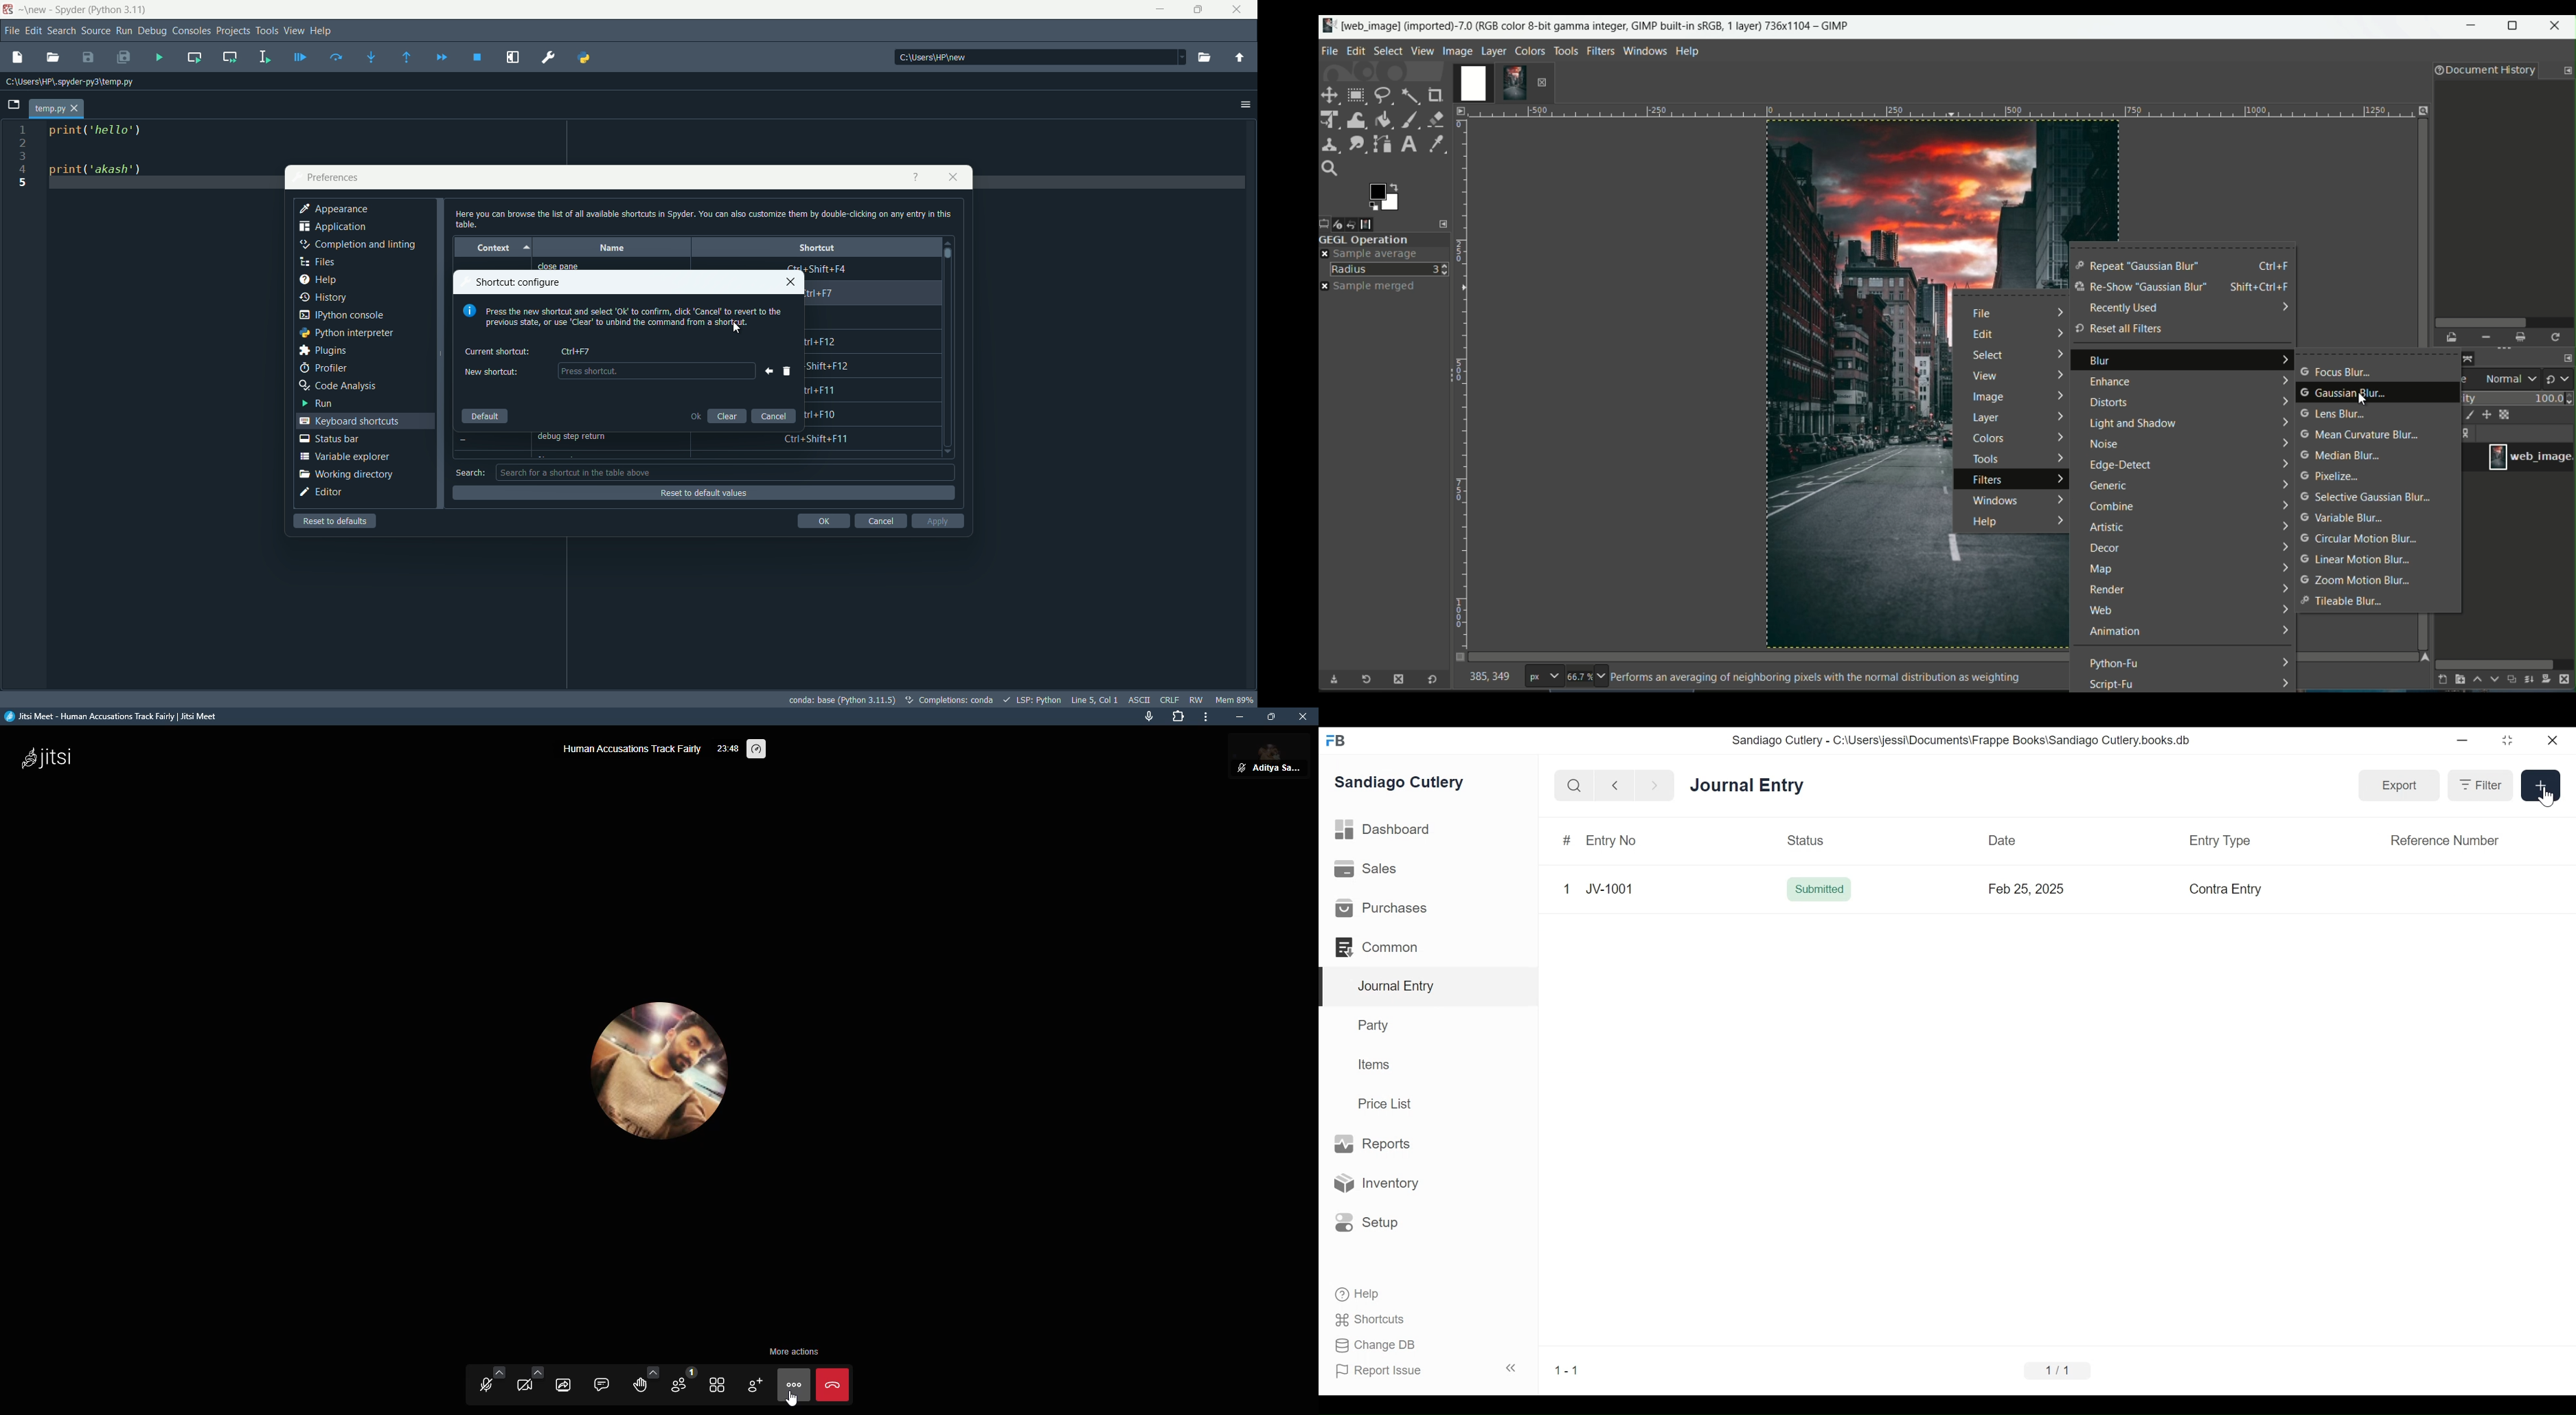  What do you see at coordinates (1608, 888) in the screenshot?
I see `JV-1001` at bounding box center [1608, 888].